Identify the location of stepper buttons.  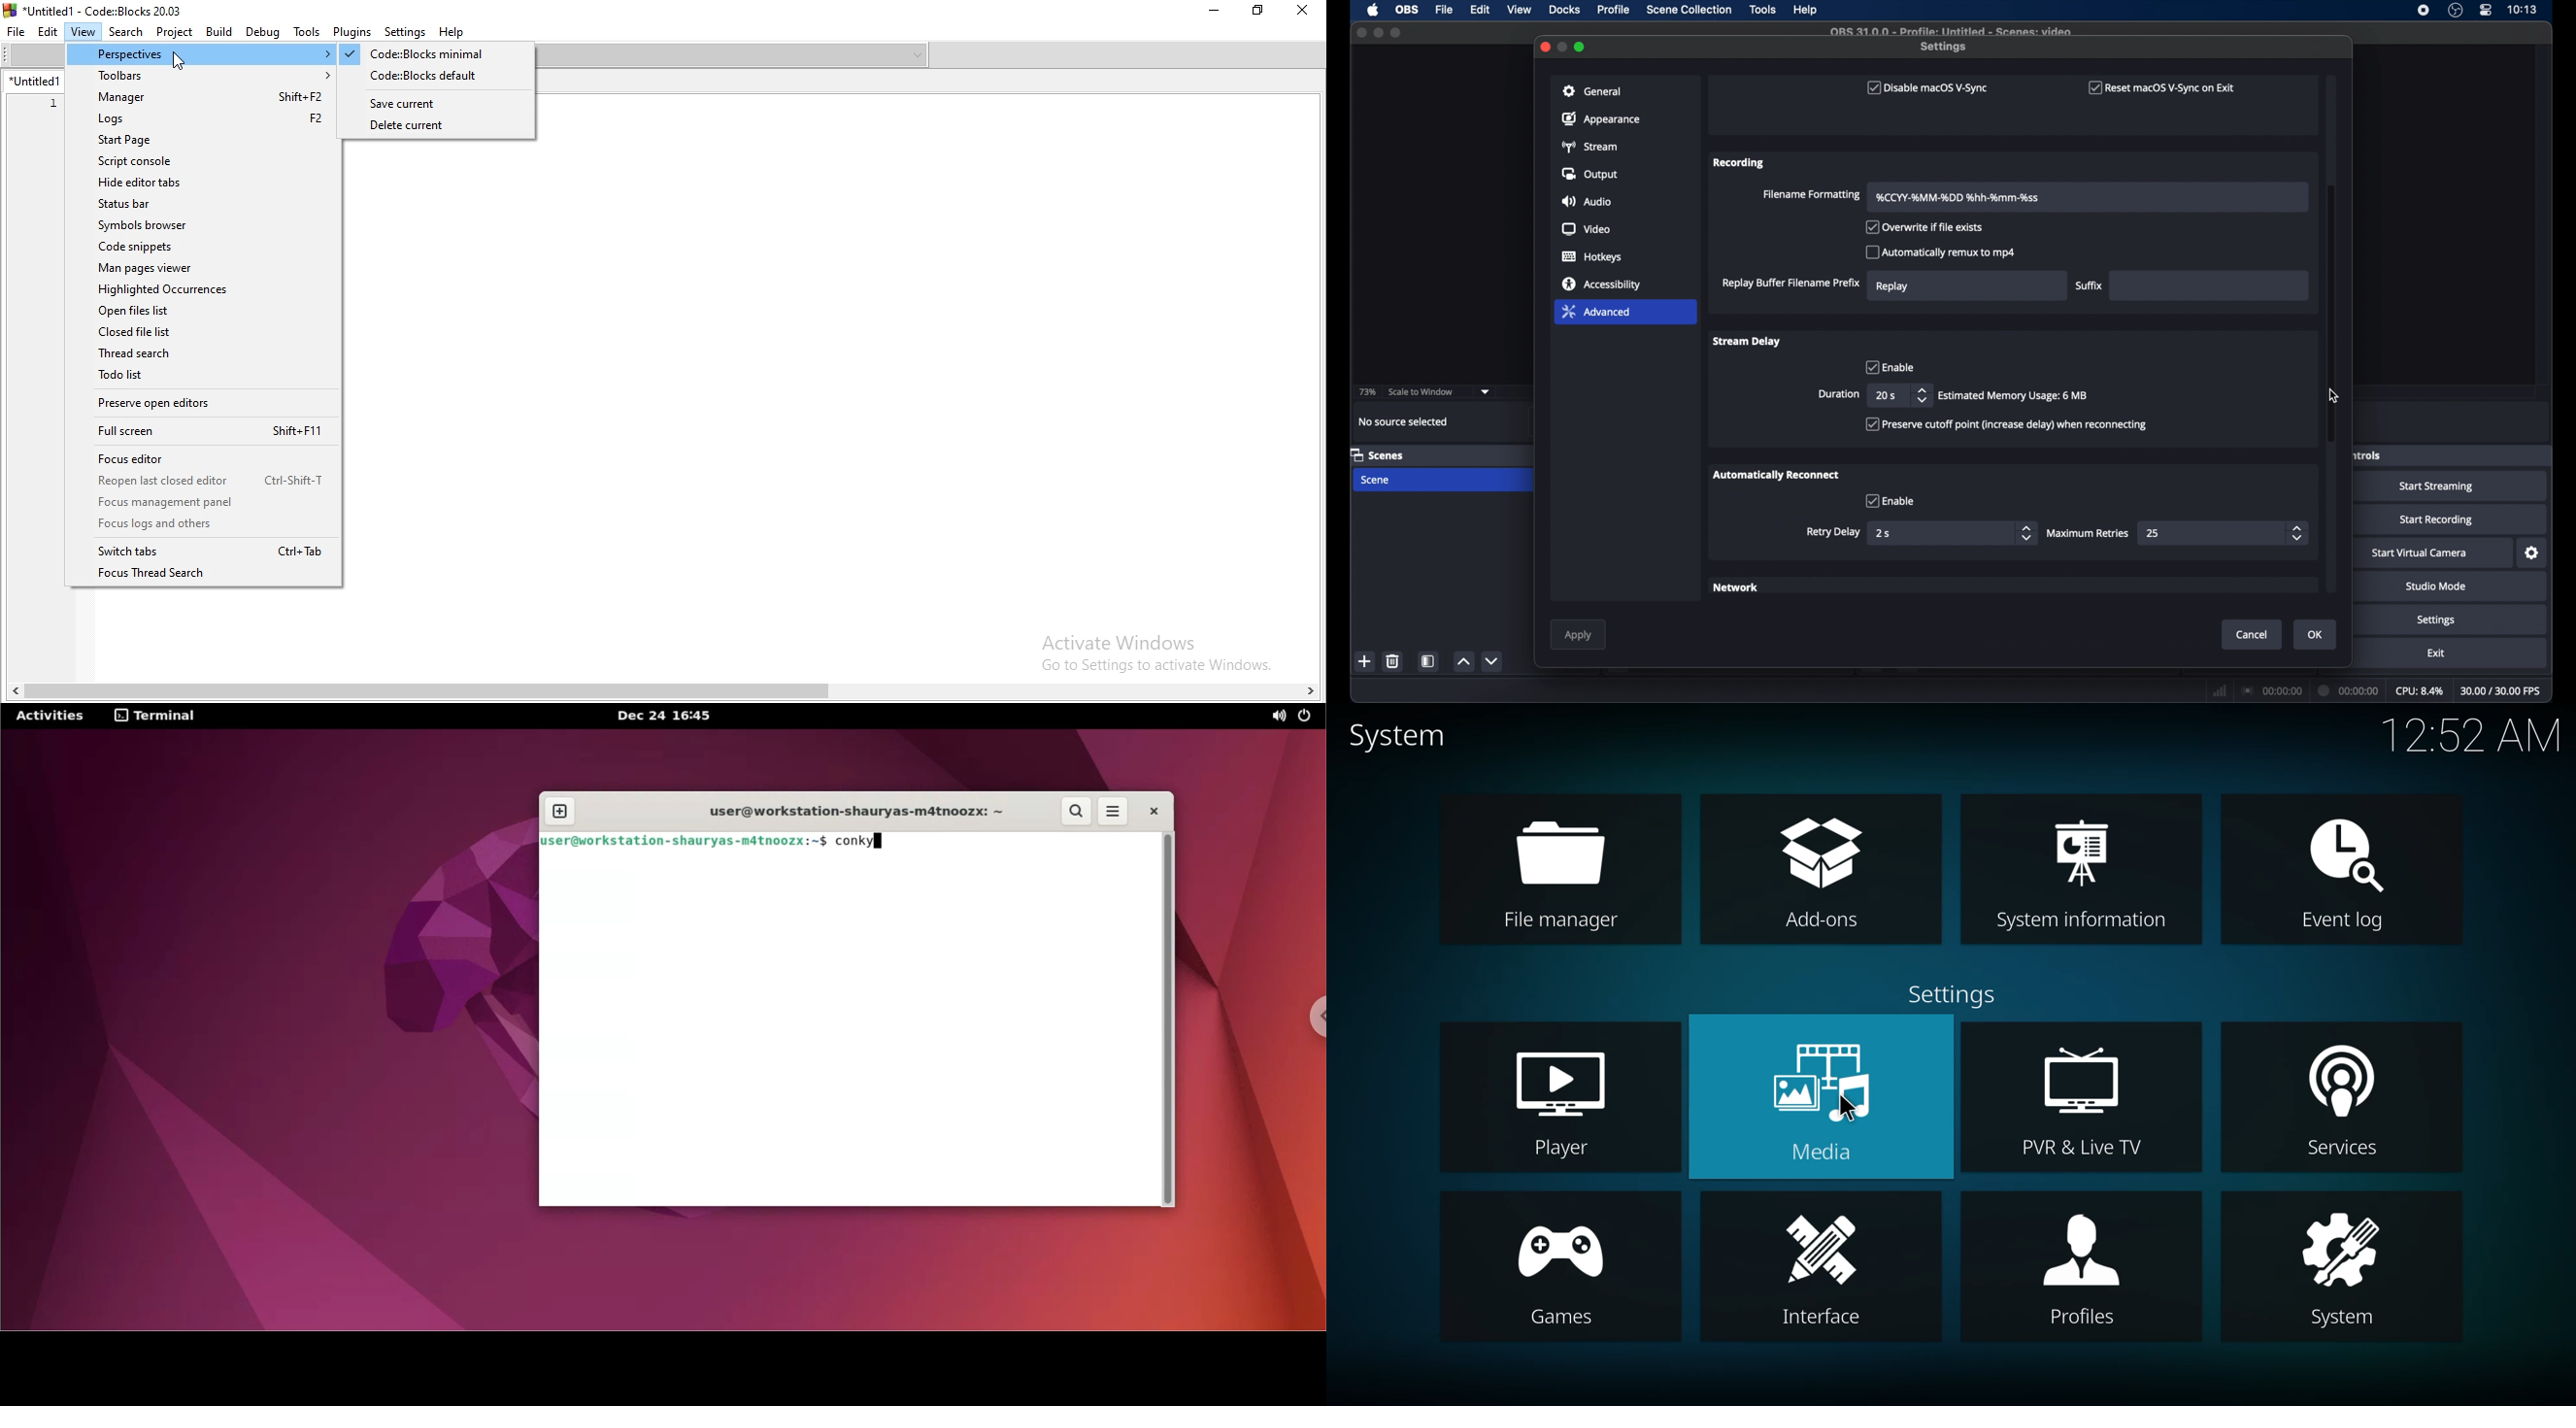
(2025, 533).